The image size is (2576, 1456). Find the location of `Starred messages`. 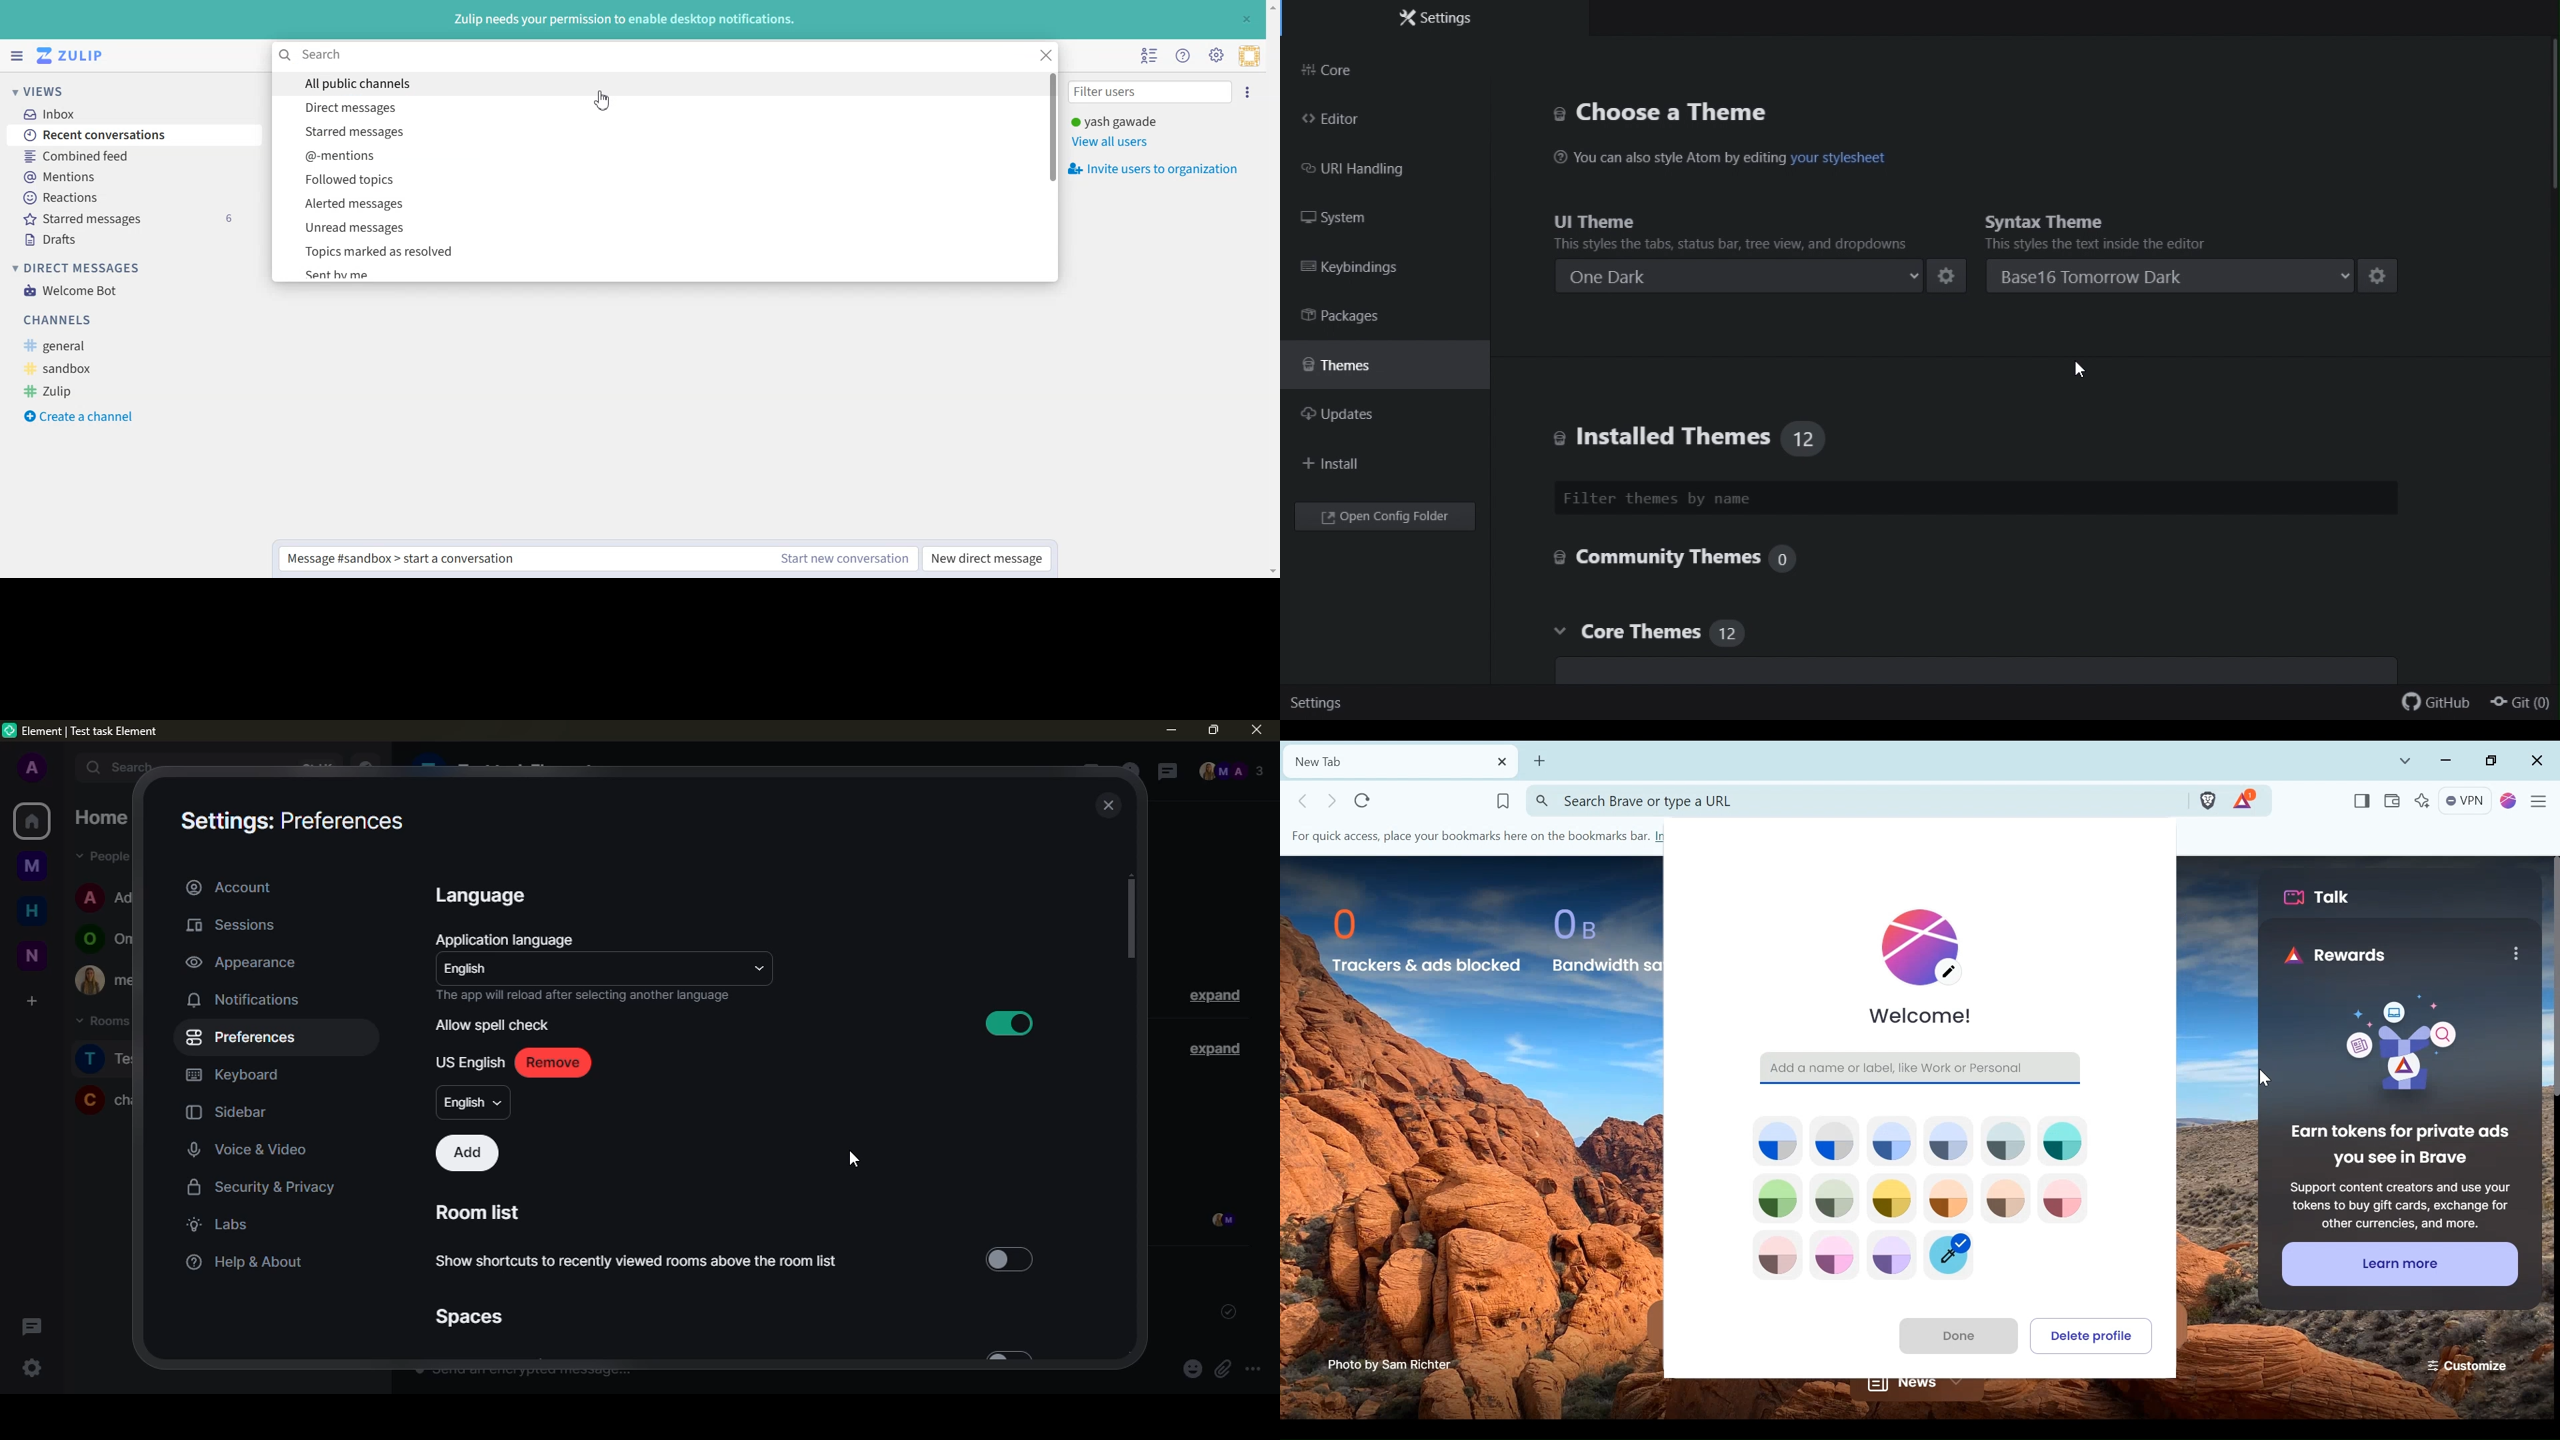

Starred messages is located at coordinates (653, 131).